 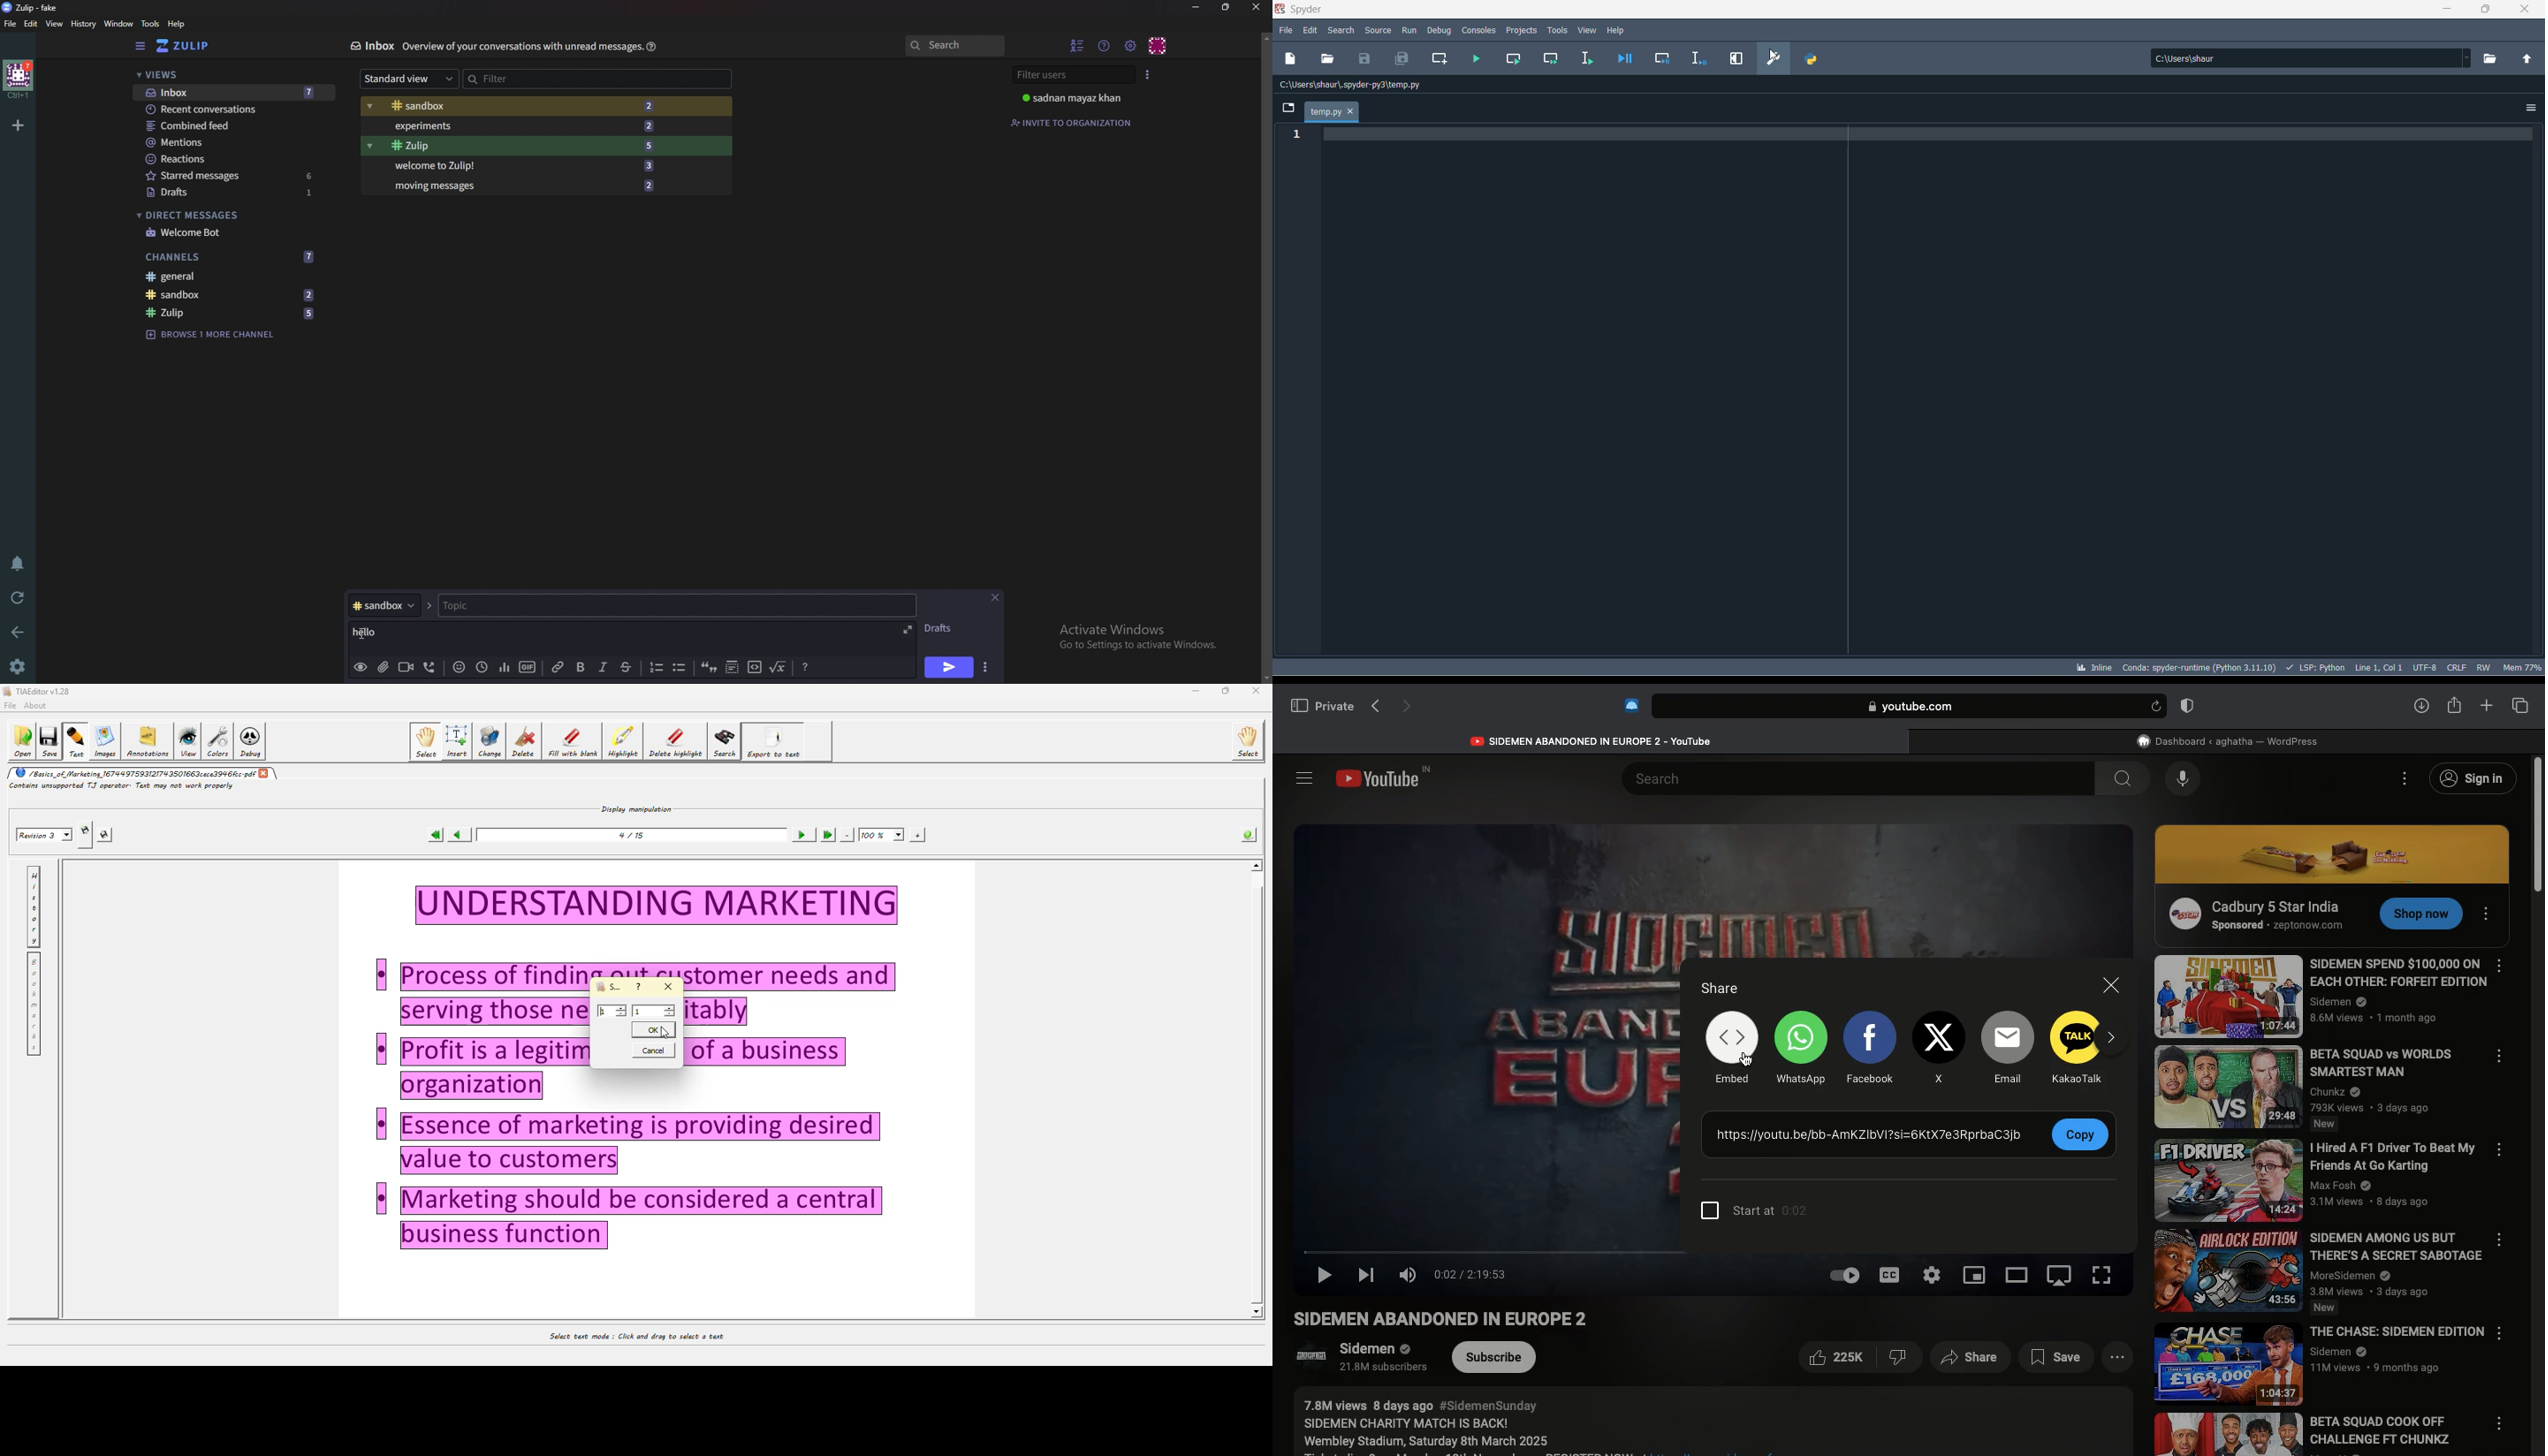 What do you see at coordinates (363, 633) in the screenshot?
I see `cursor` at bounding box center [363, 633].